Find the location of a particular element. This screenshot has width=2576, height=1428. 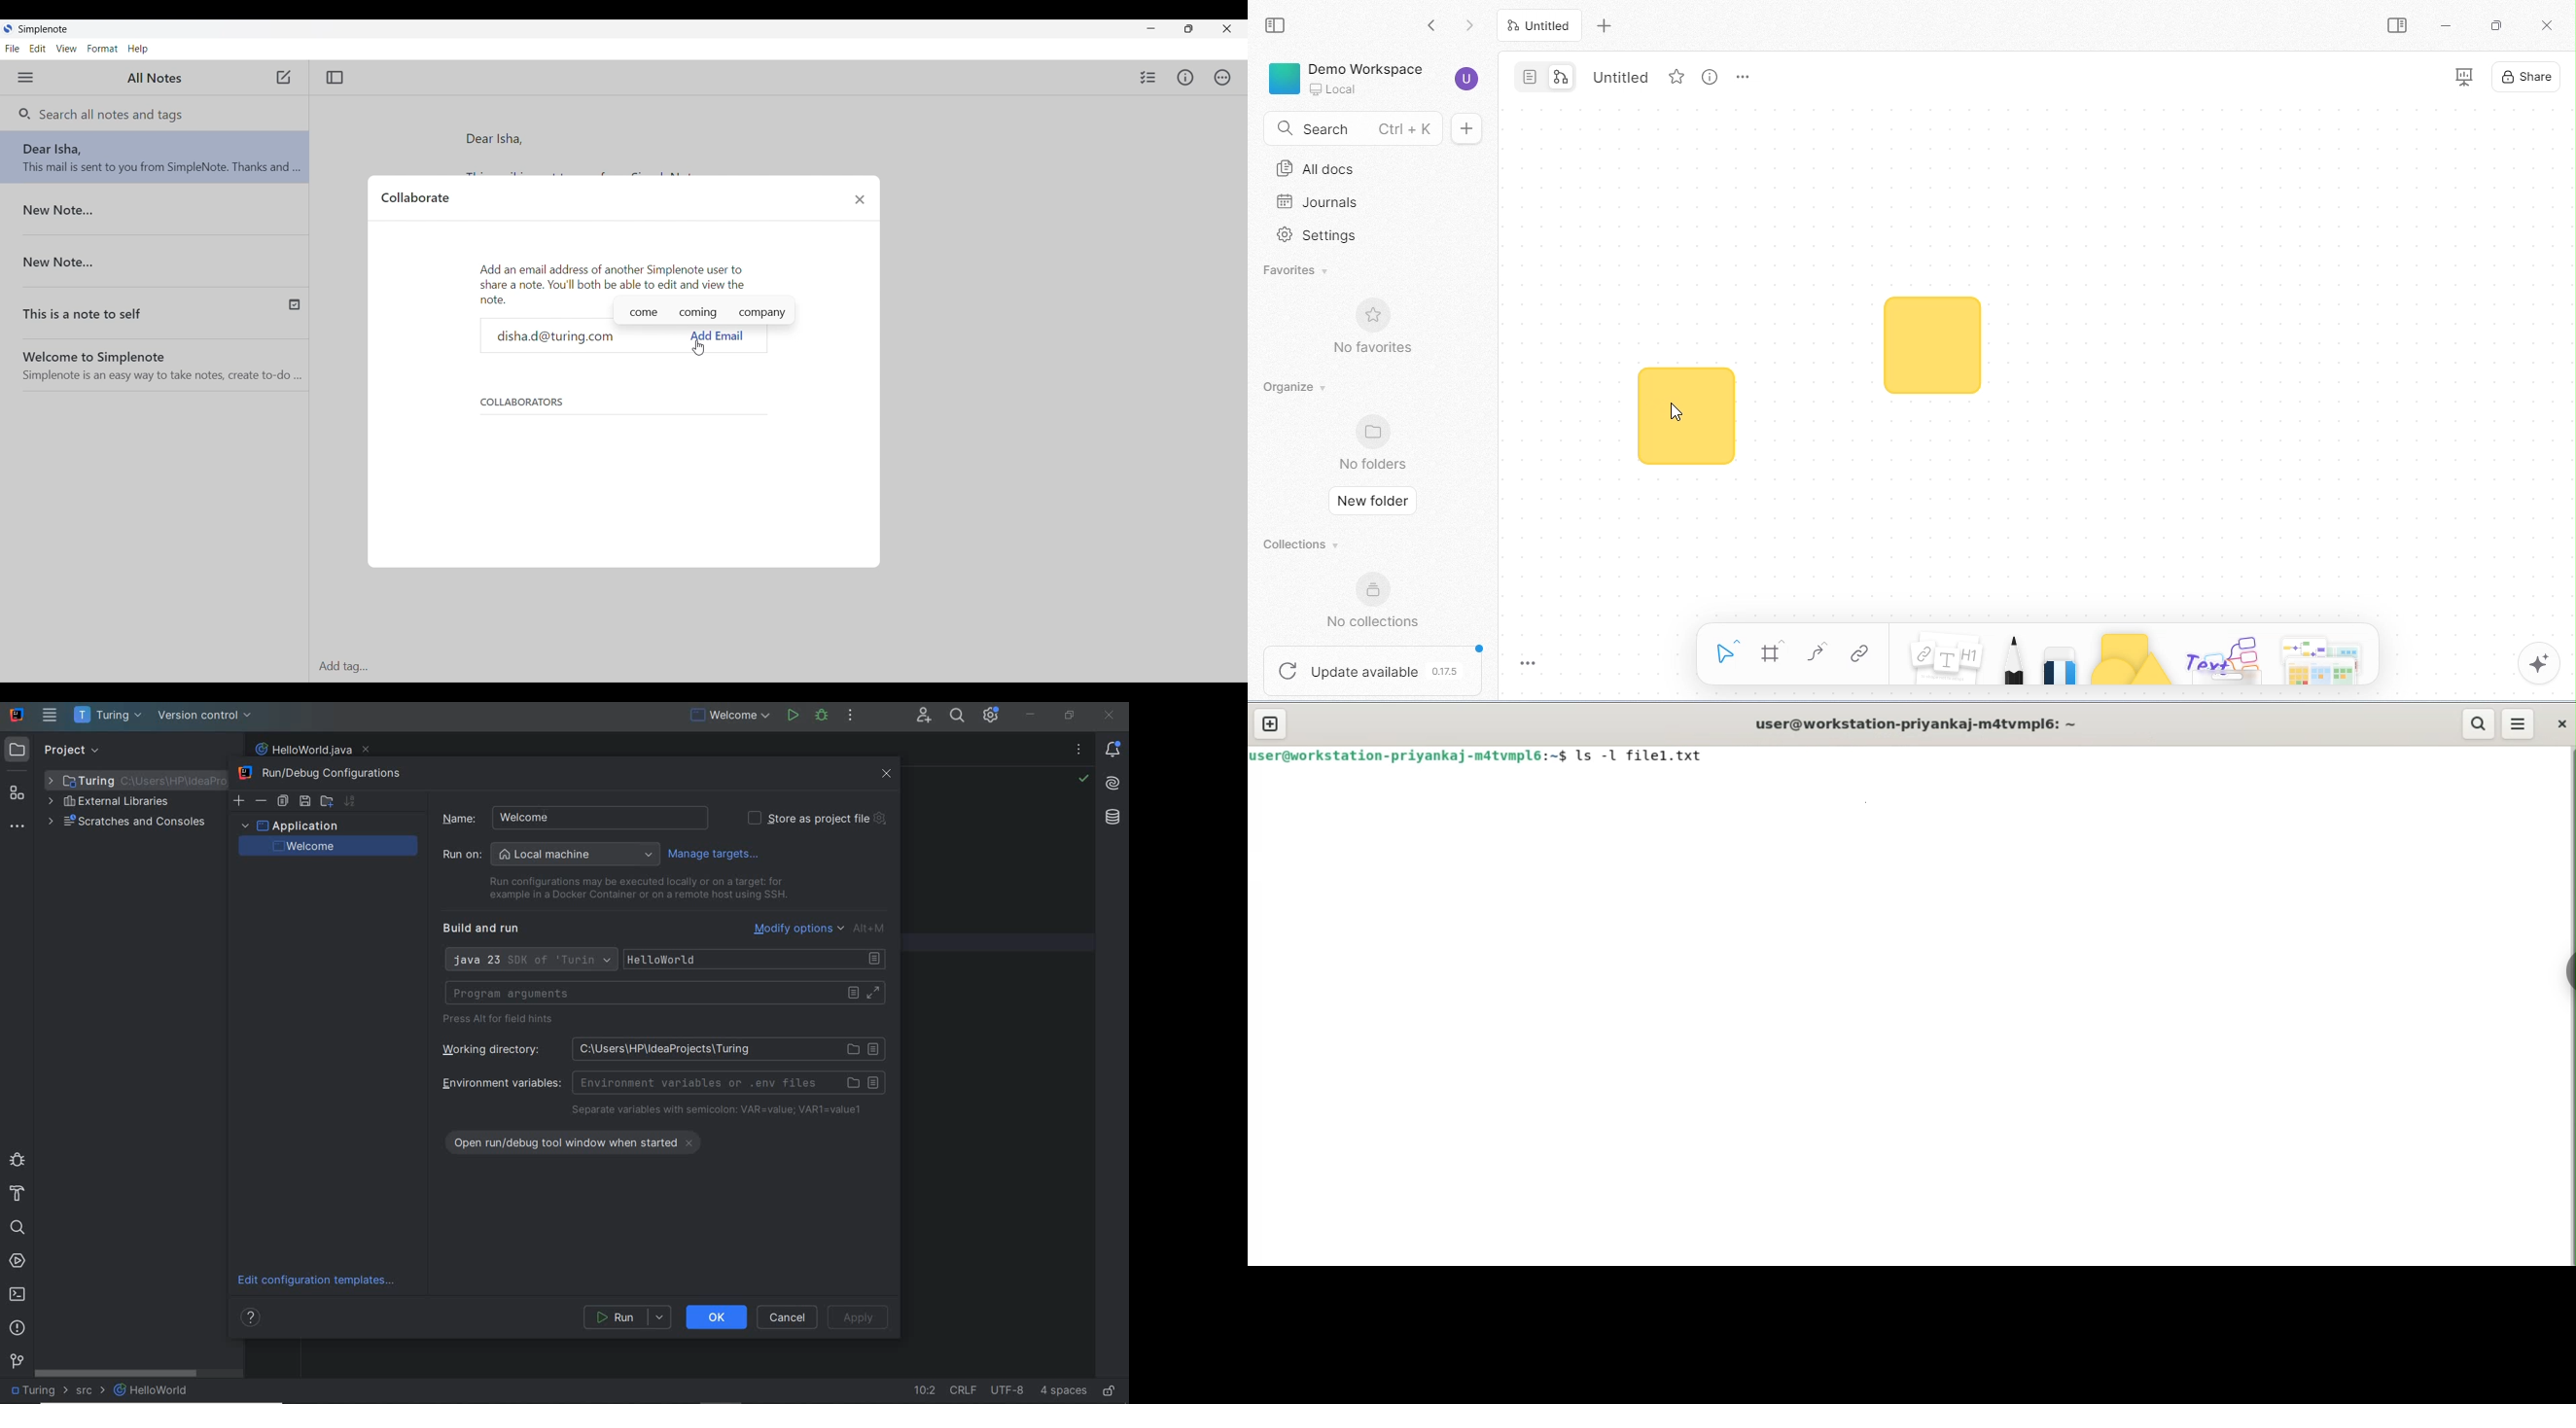

no folders is located at coordinates (1376, 442).